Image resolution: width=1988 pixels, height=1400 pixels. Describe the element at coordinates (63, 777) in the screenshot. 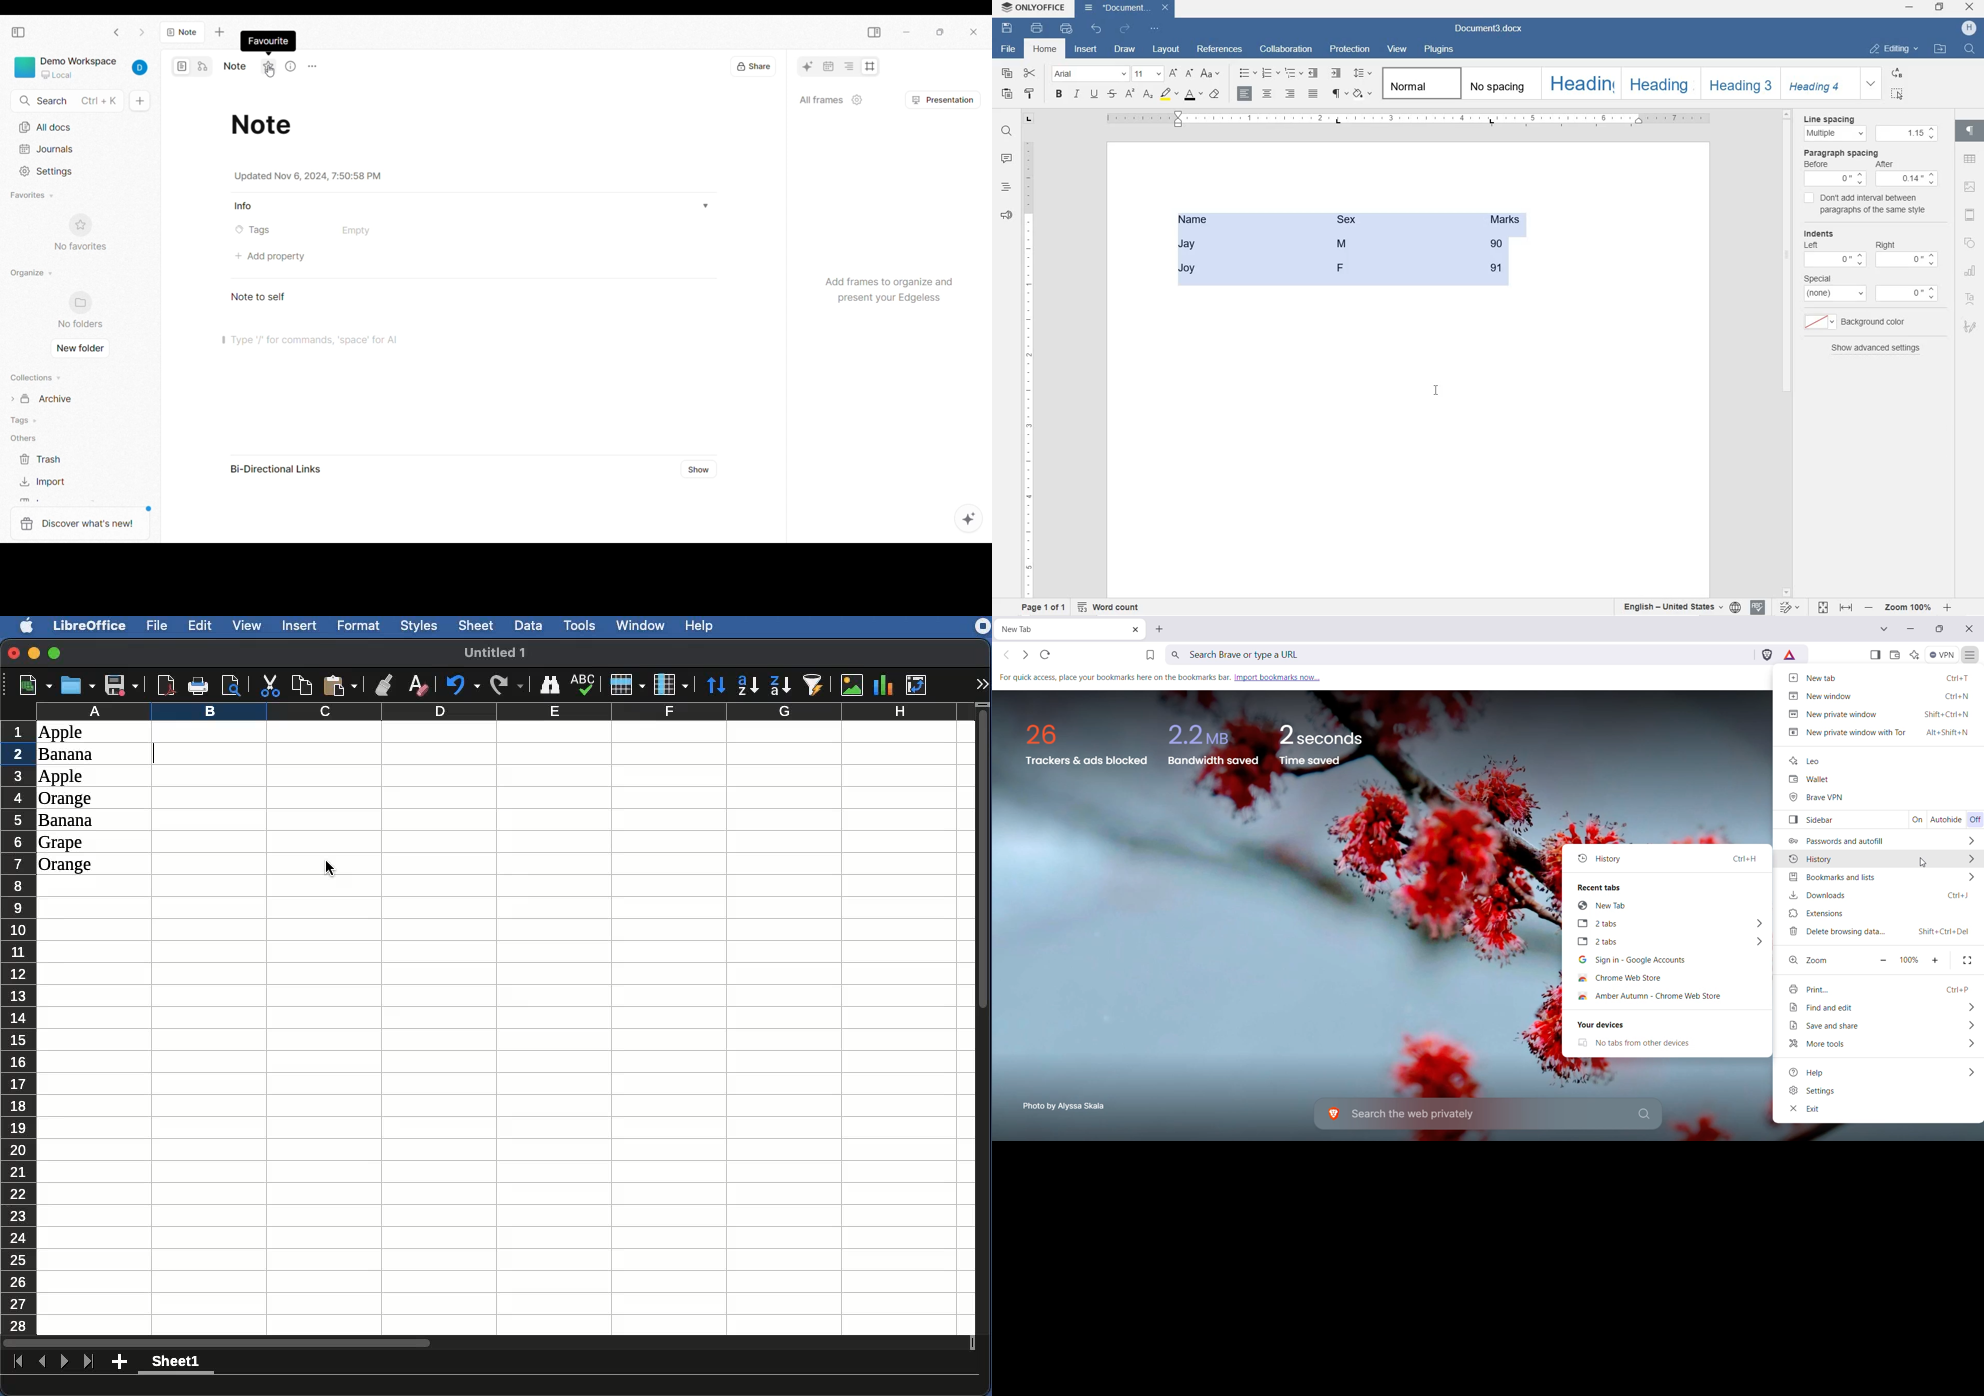

I see `Apple` at that location.